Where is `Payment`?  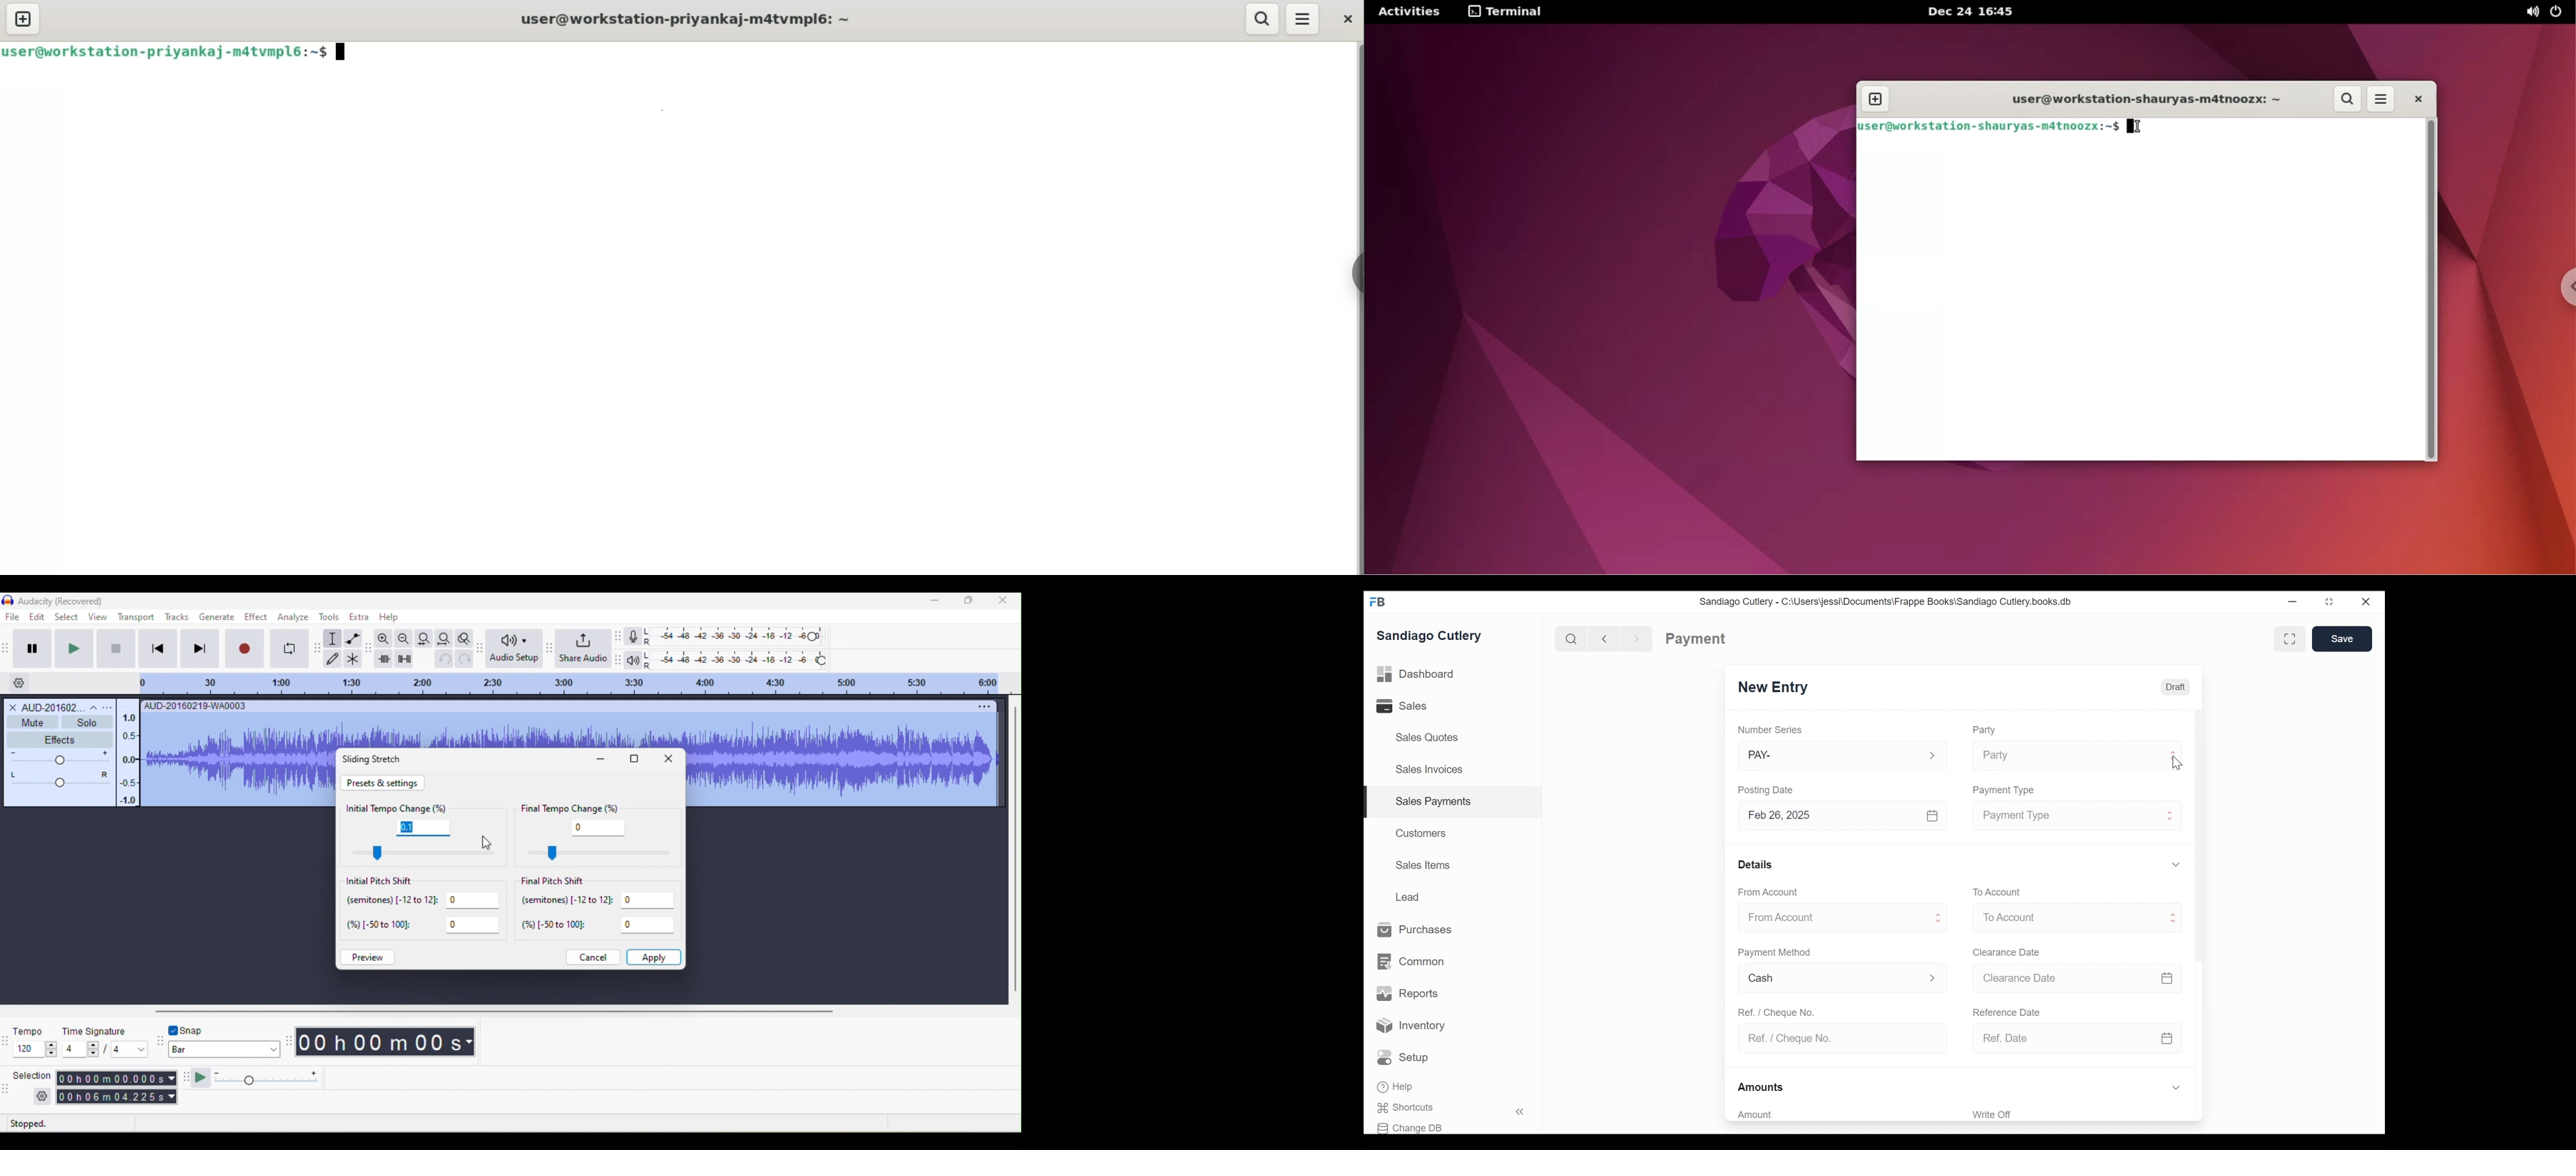 Payment is located at coordinates (1696, 639).